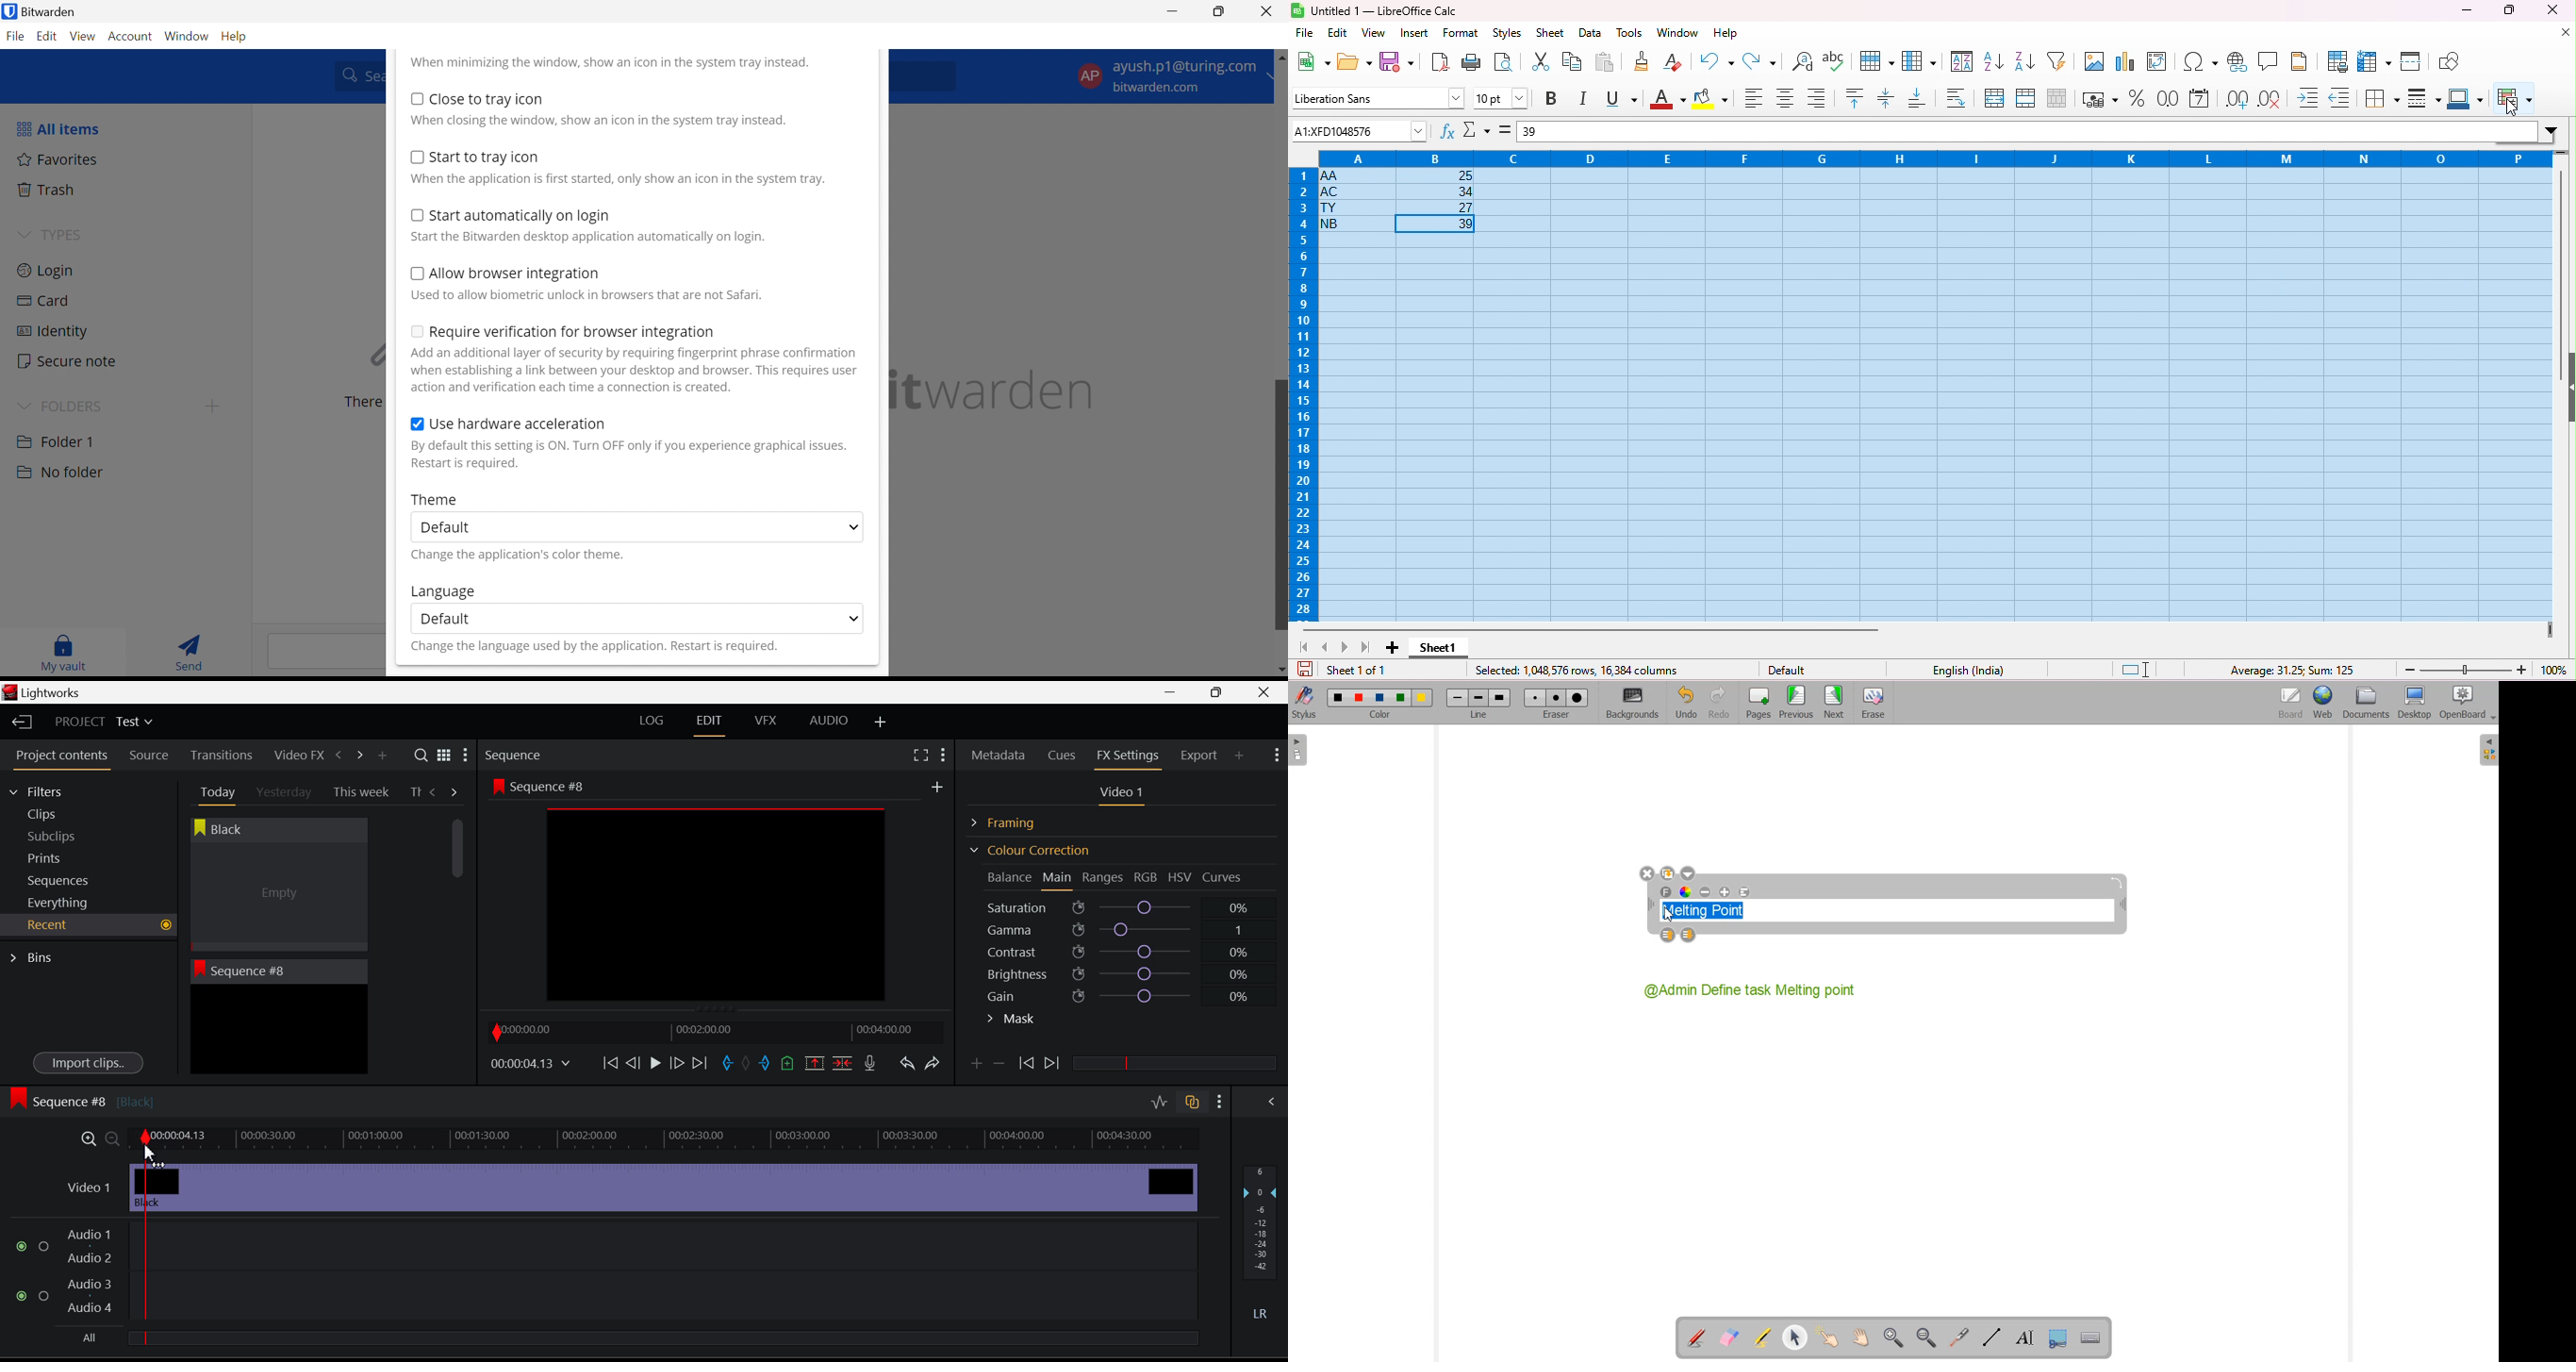  I want to click on increase indent, so click(2309, 97).